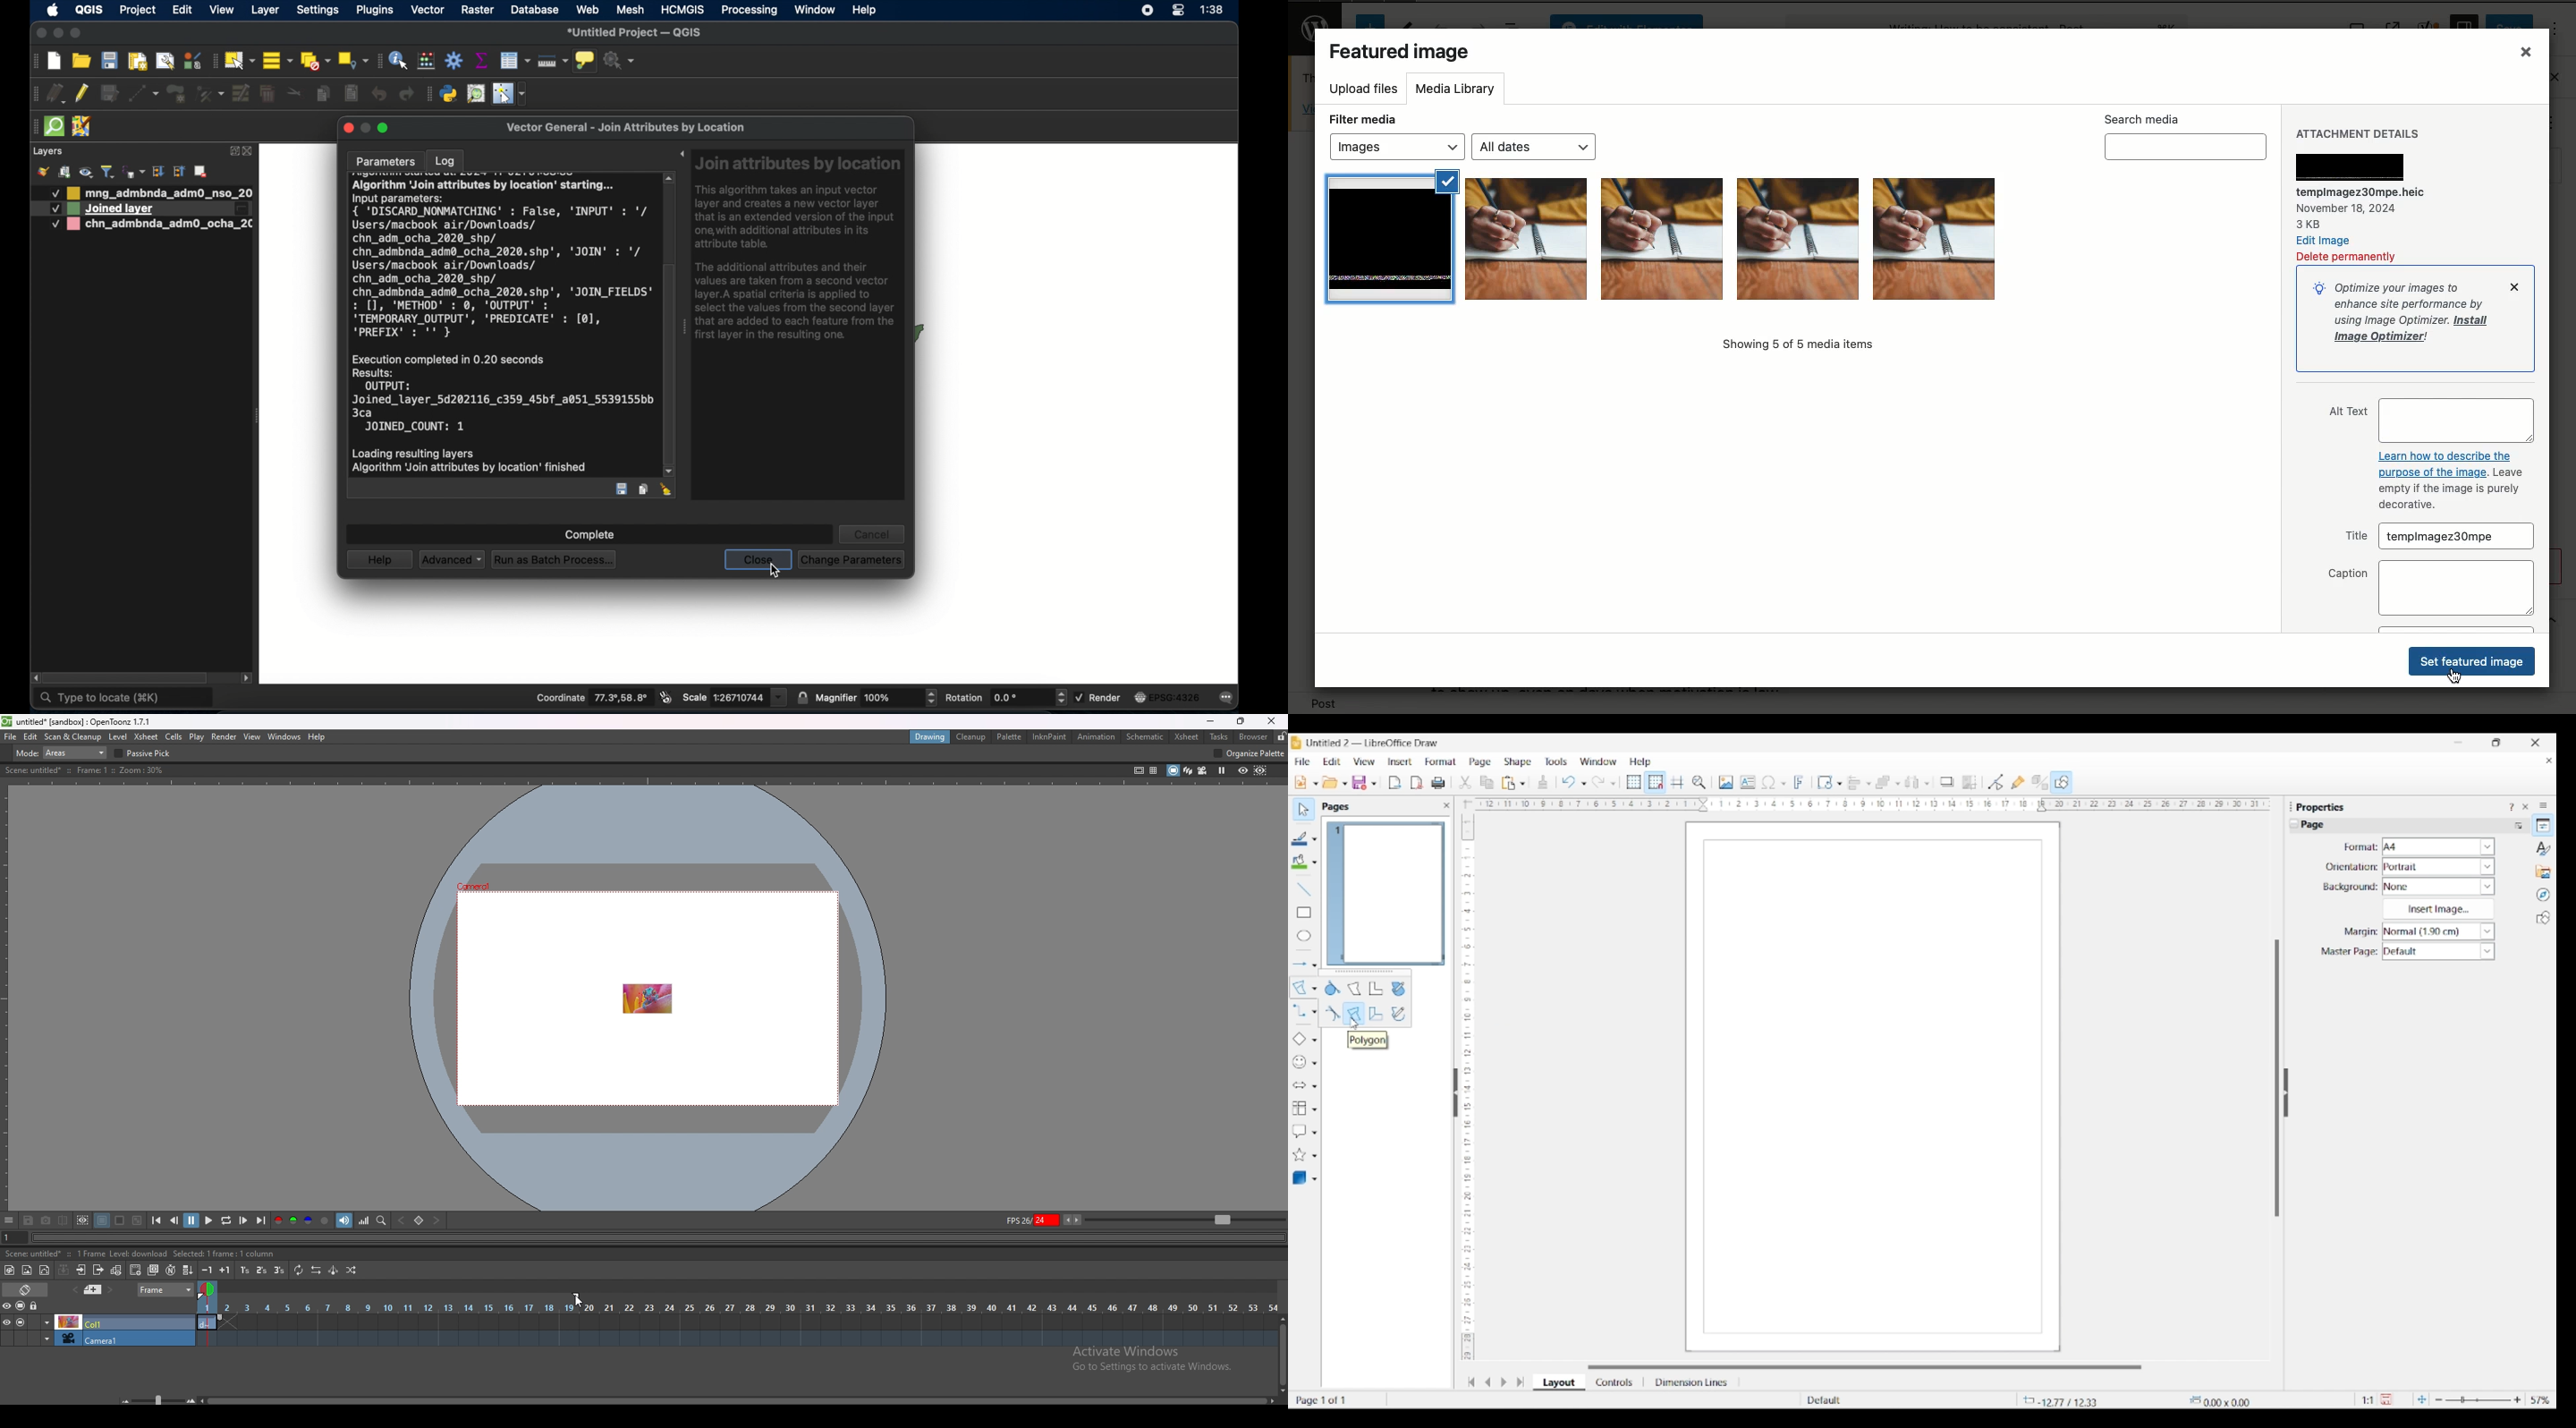 This screenshot has width=2576, height=1428. What do you see at coordinates (1367, 1040) in the screenshot?
I see `Icon description` at bounding box center [1367, 1040].